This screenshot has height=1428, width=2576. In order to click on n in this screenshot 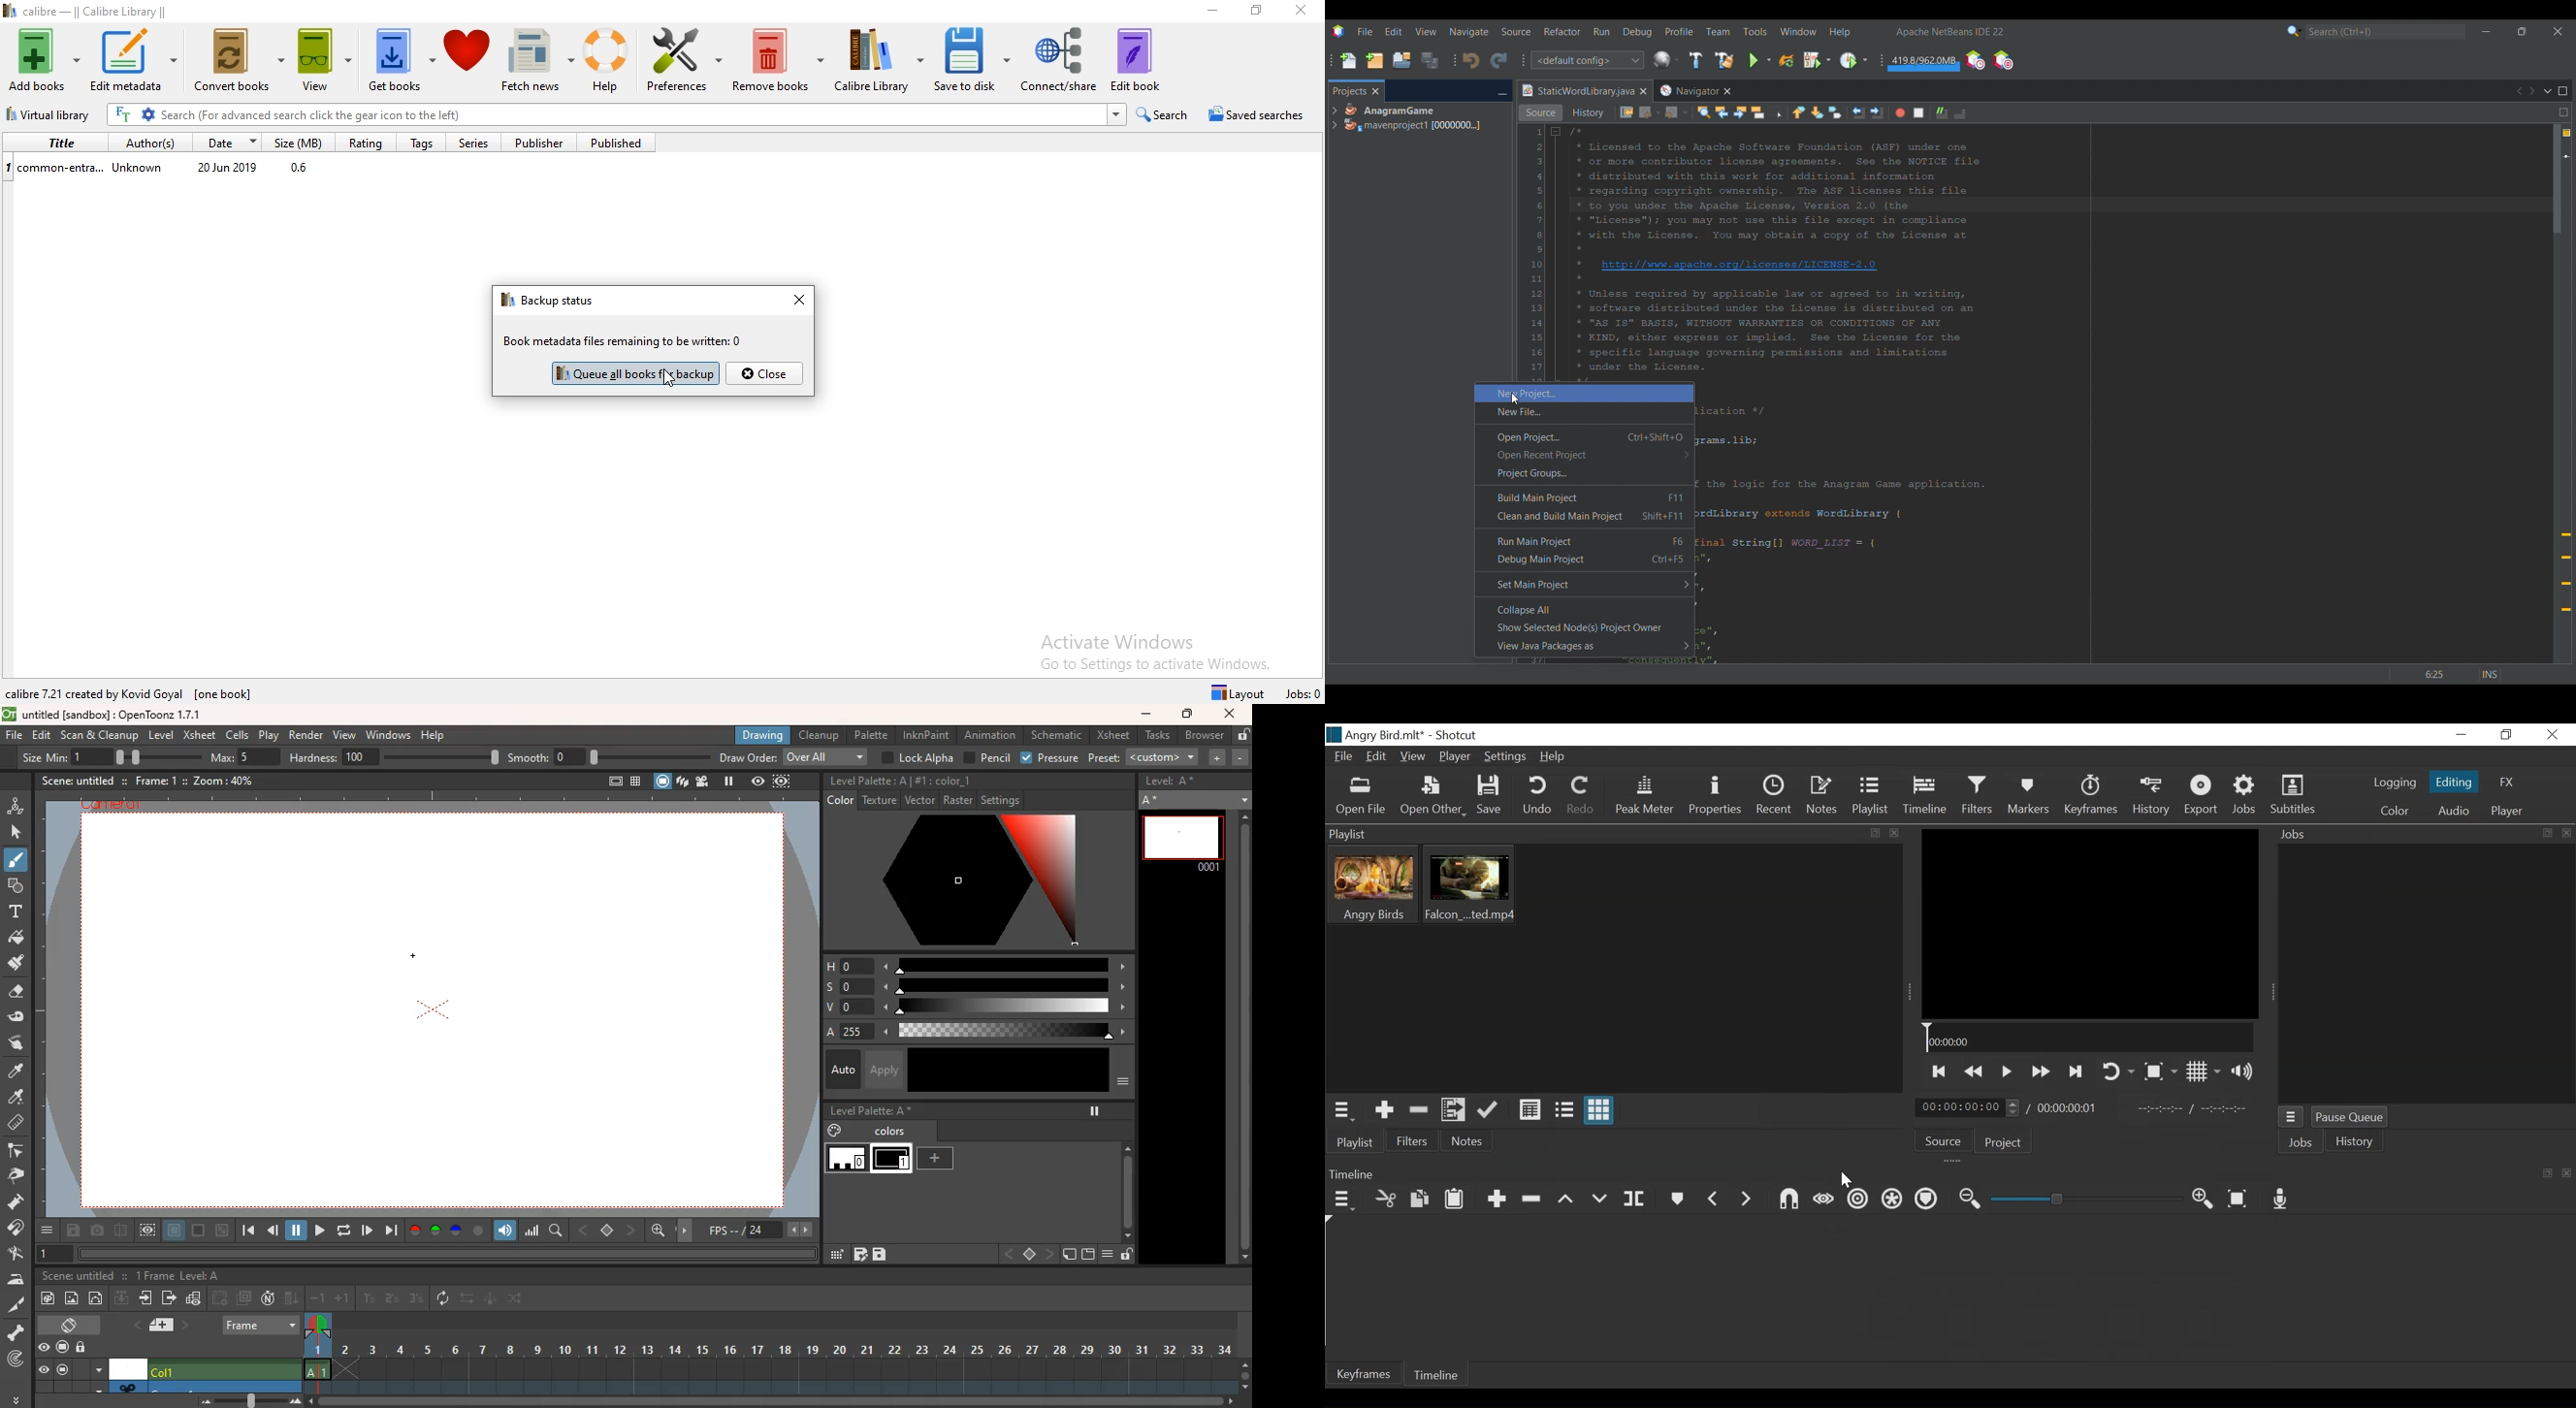, I will do `click(268, 1300)`.